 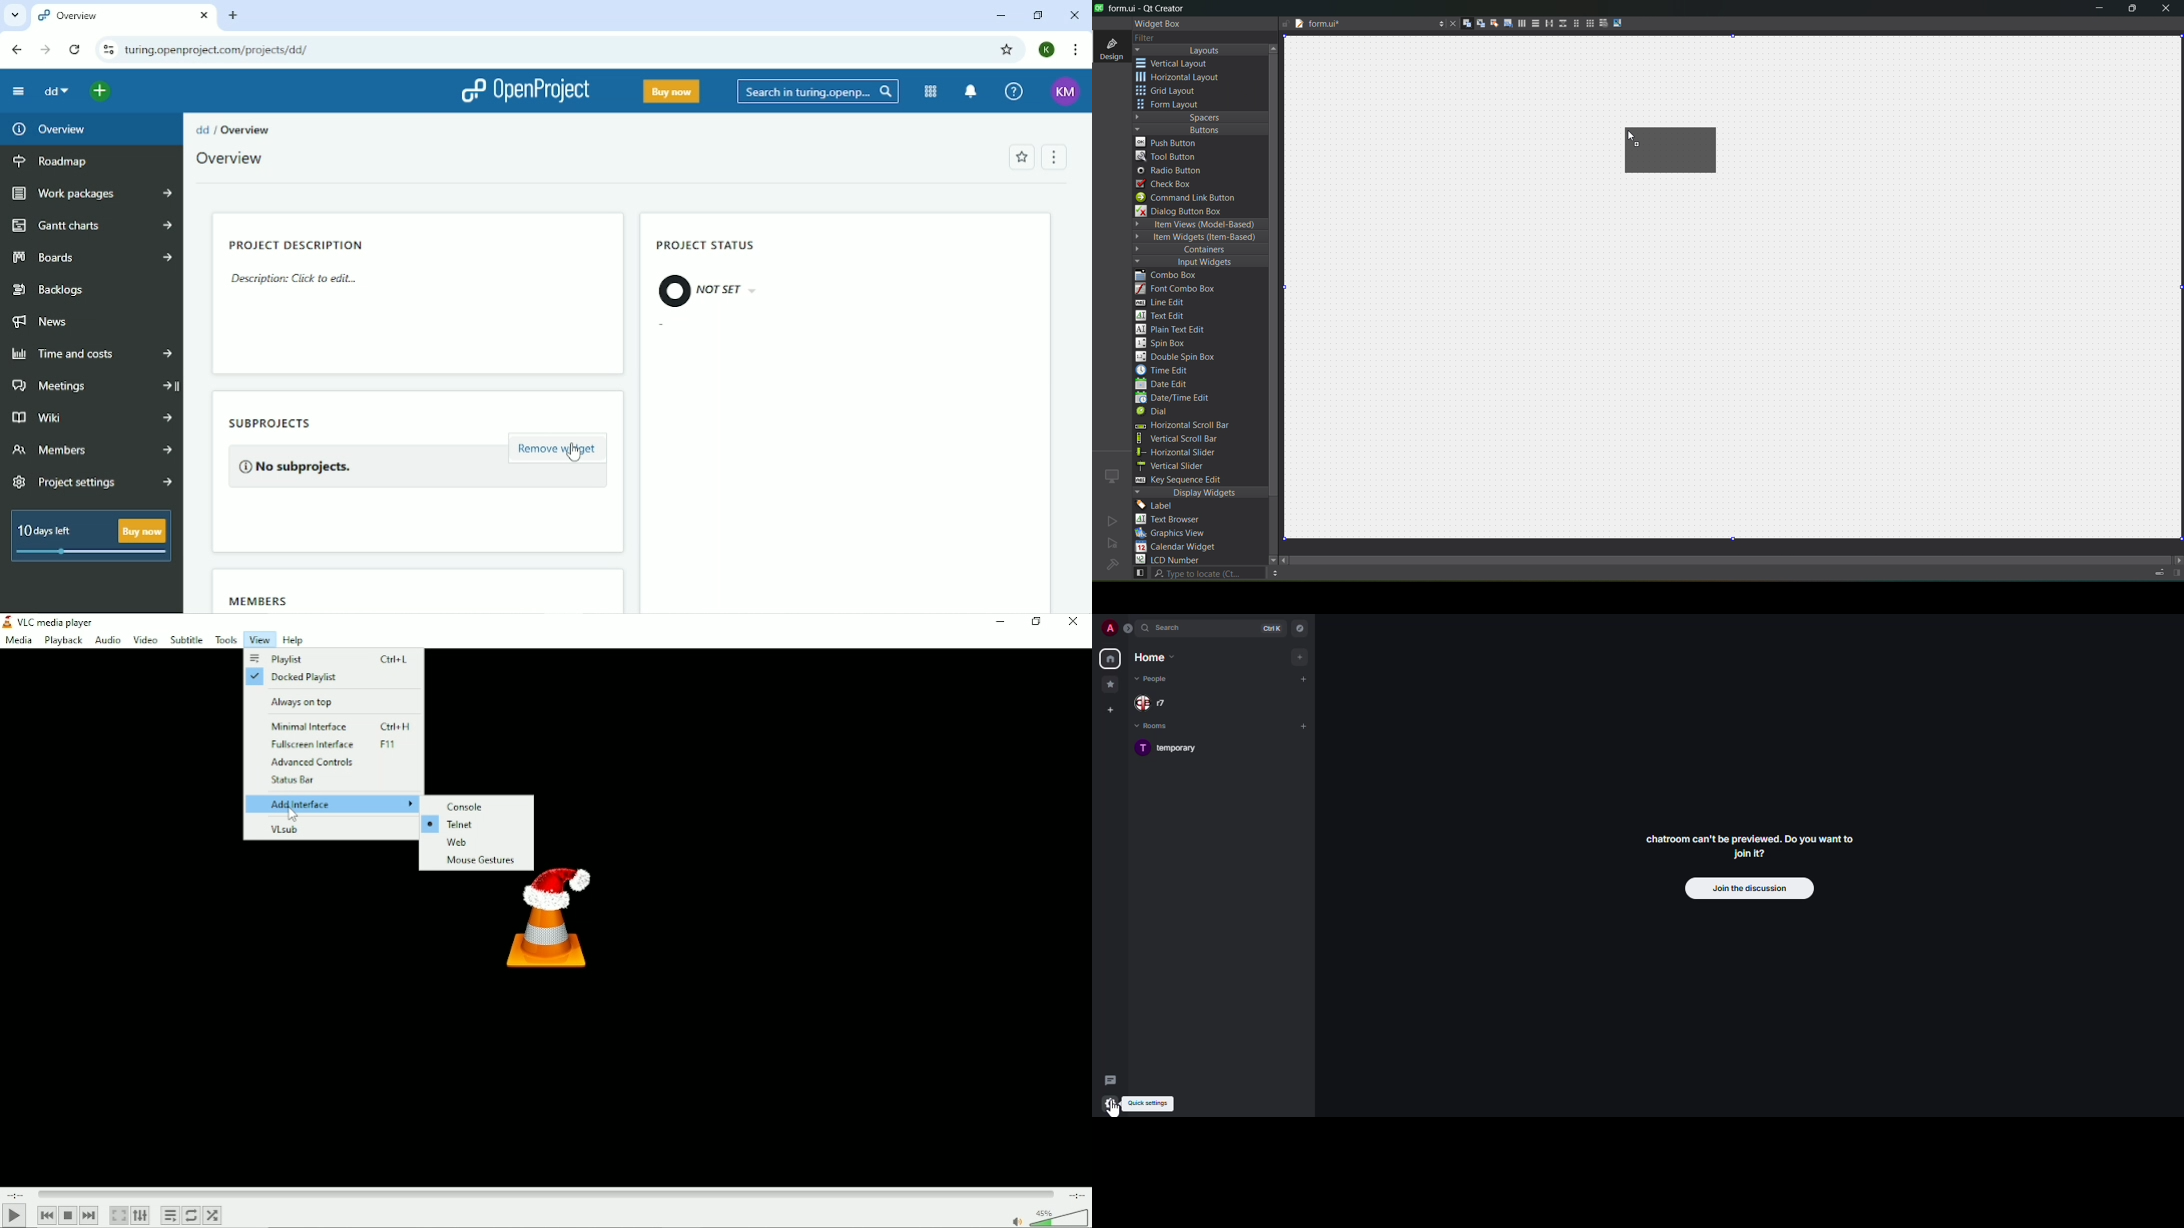 I want to click on Meetings, so click(x=94, y=385).